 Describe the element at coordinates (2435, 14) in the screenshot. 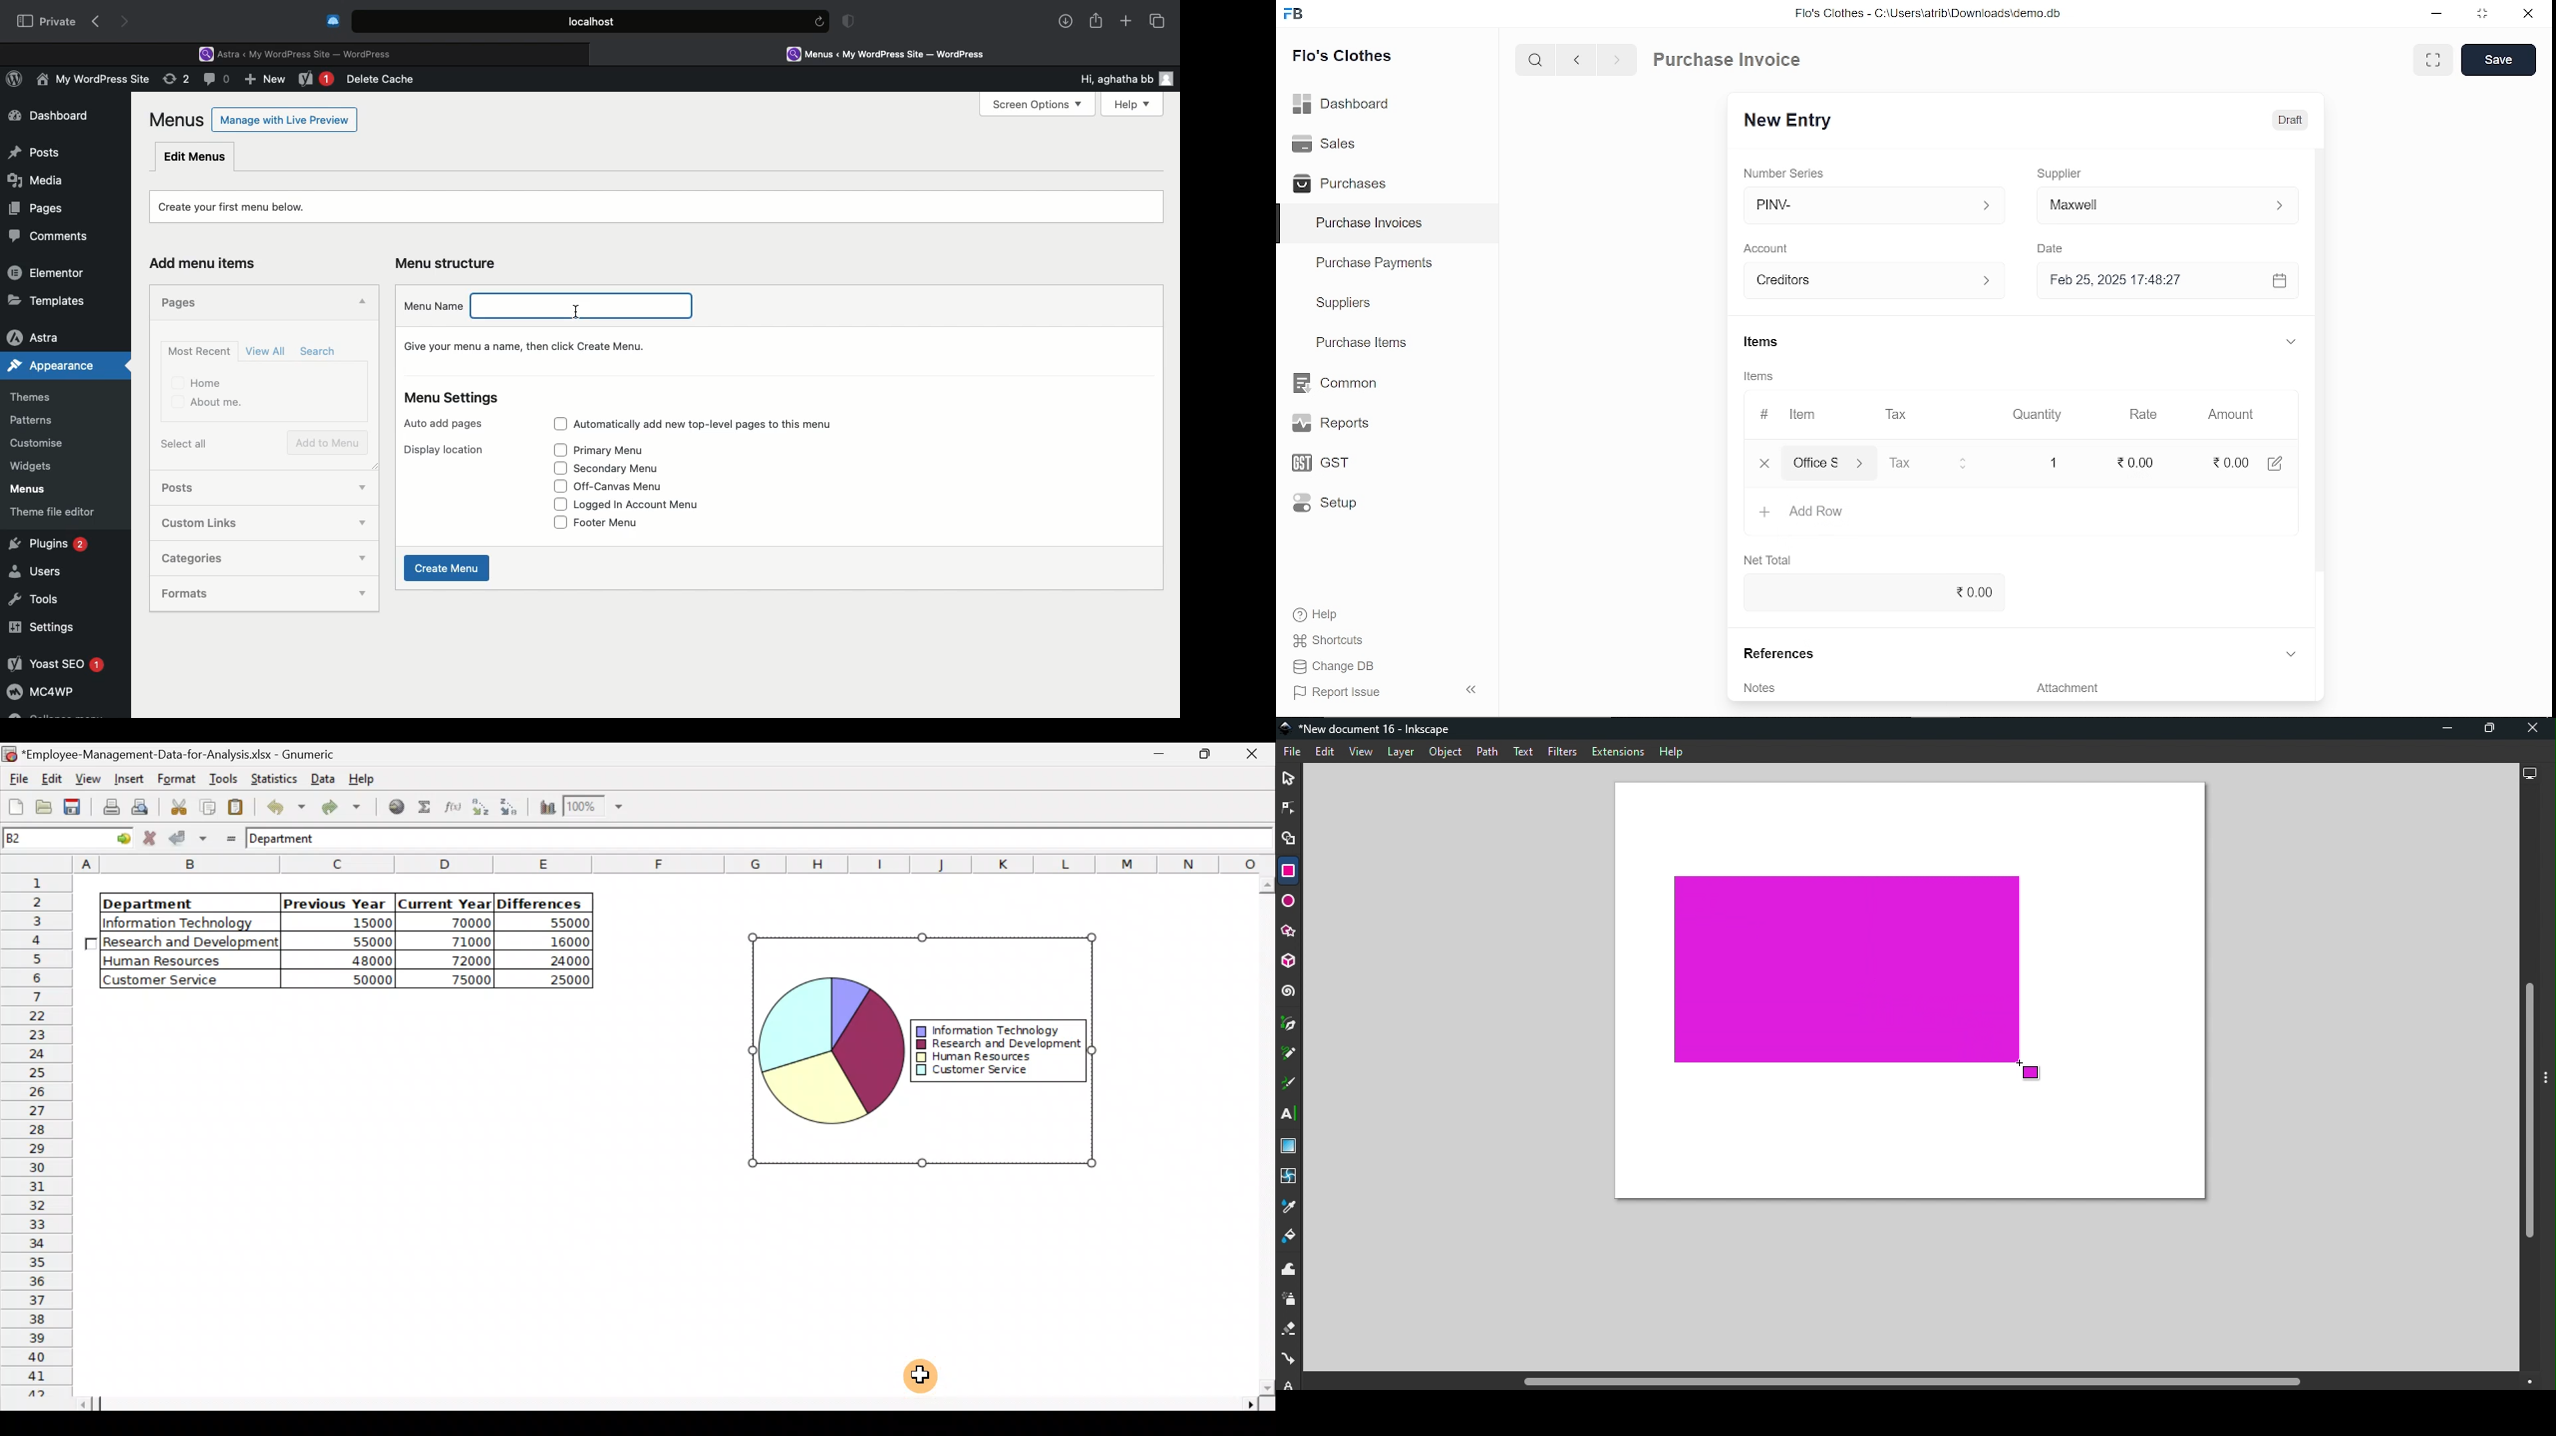

I see `minimize` at that location.